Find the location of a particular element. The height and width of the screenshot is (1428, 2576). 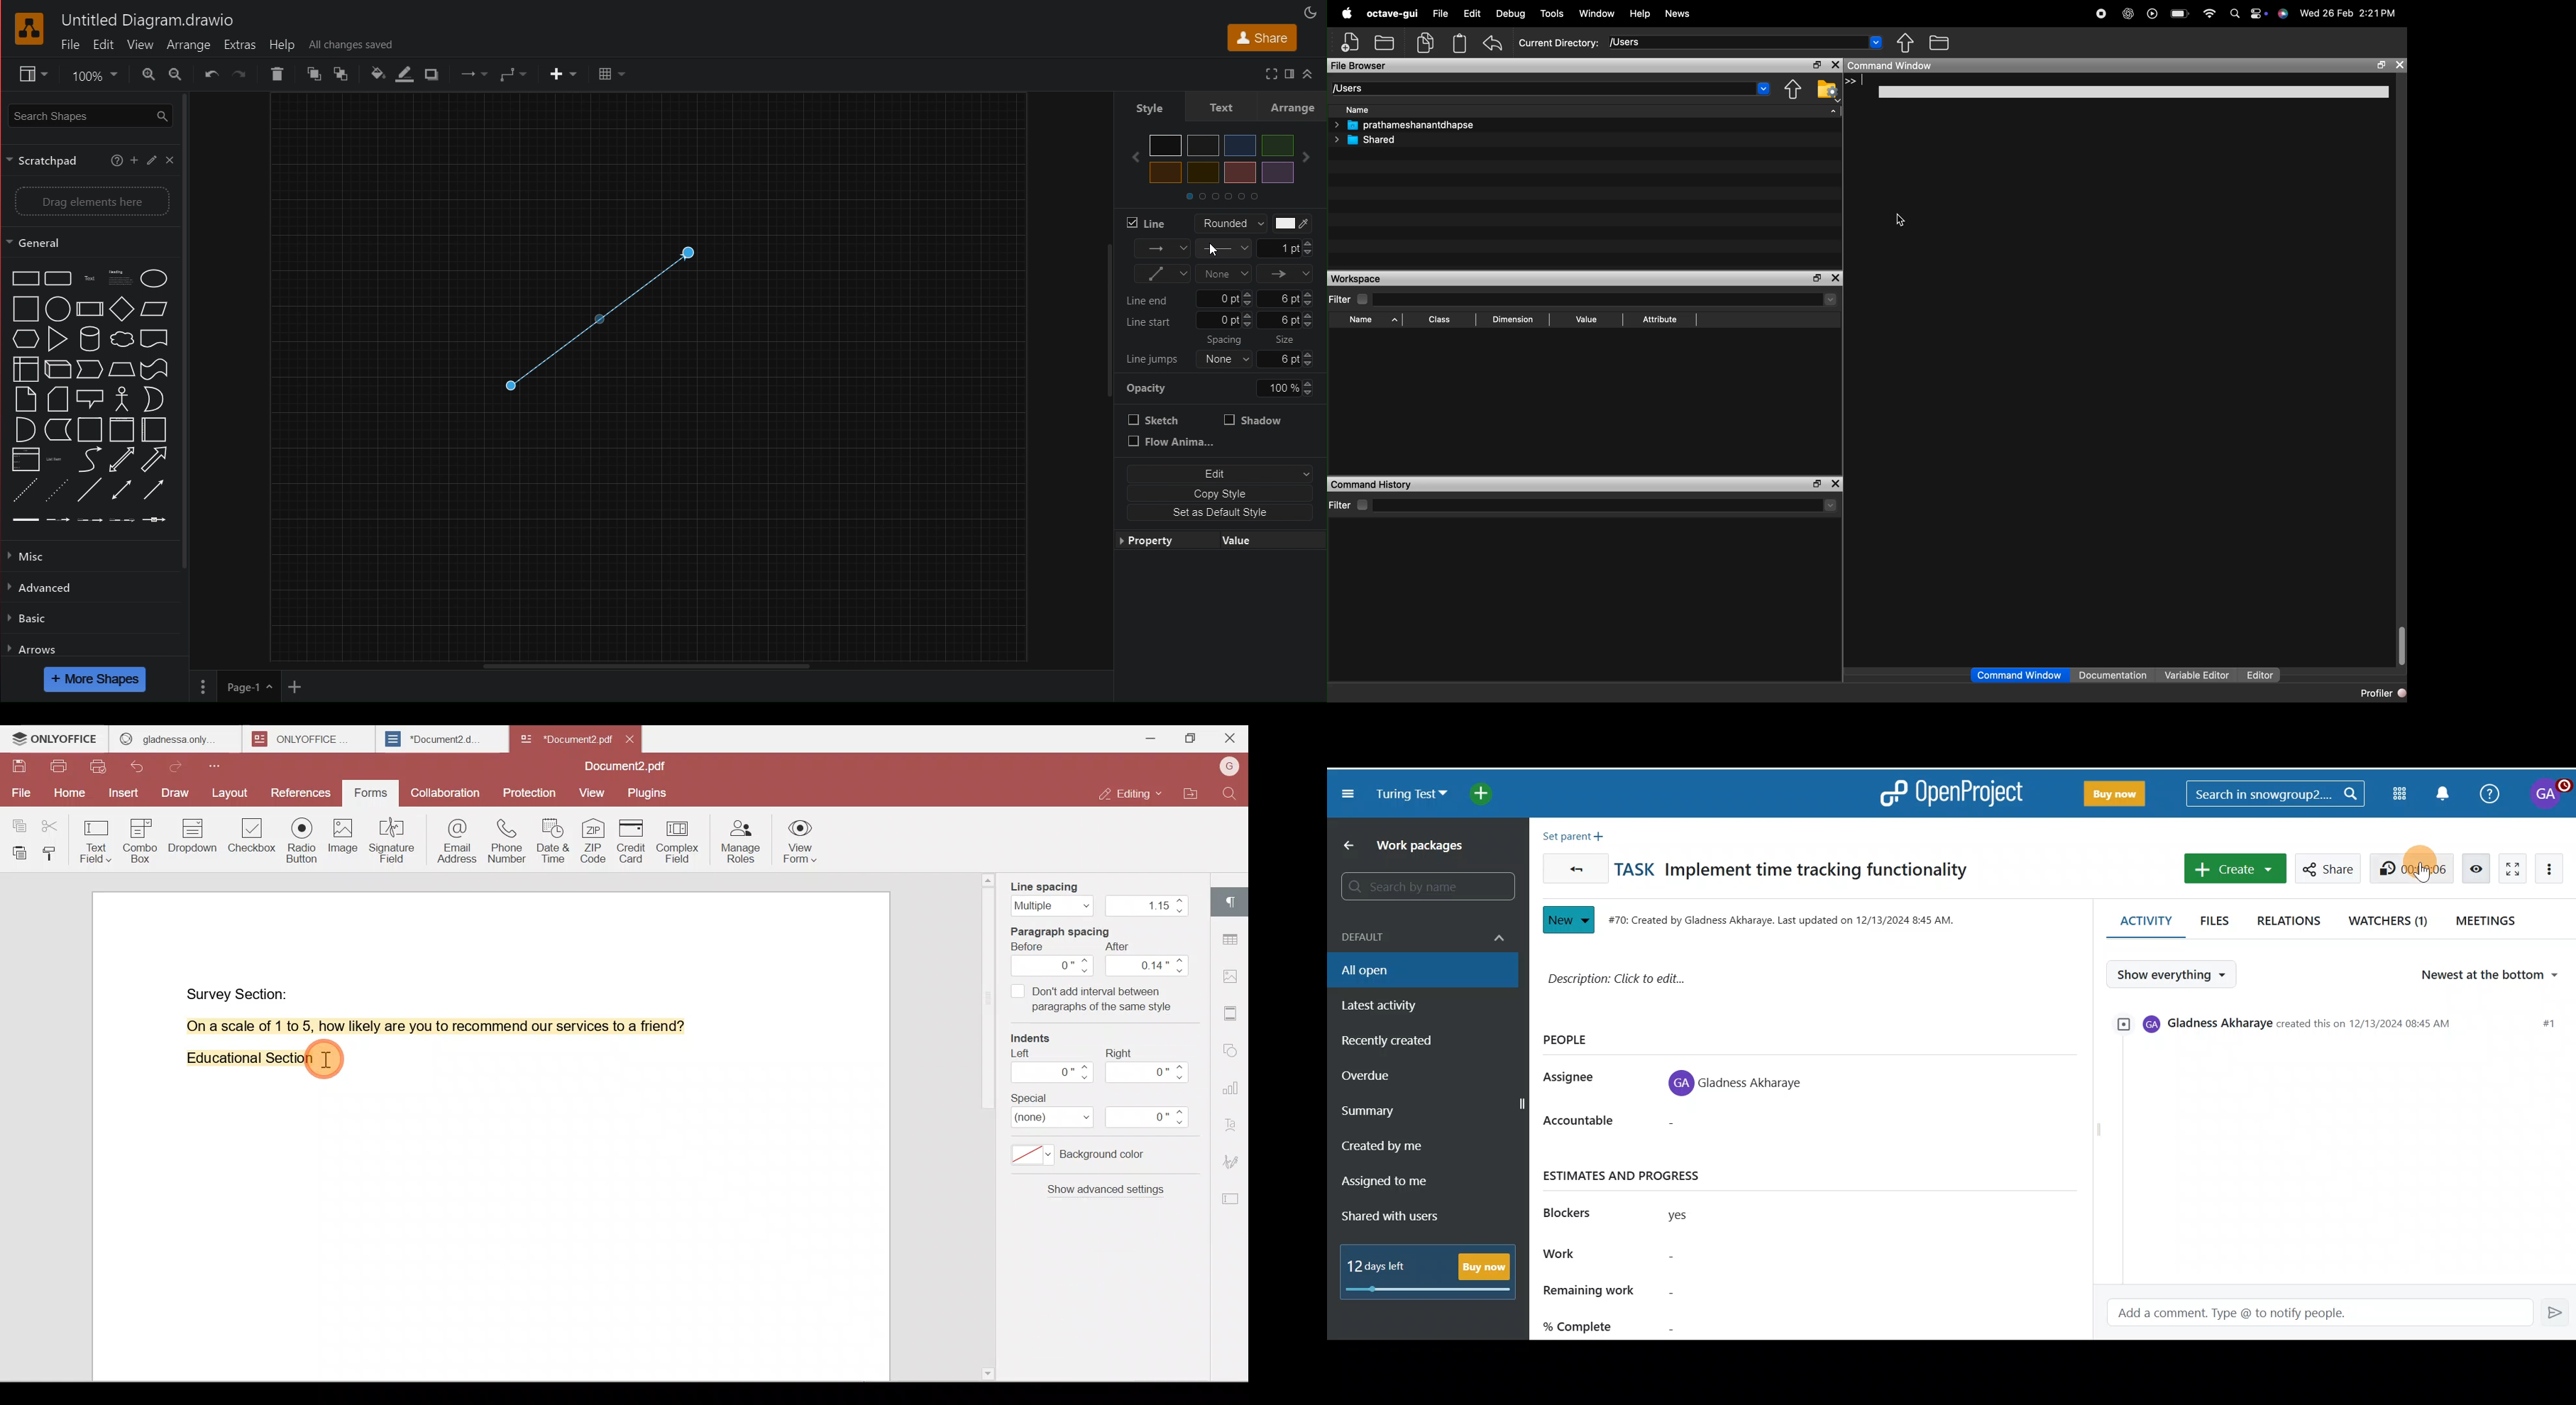

Gladness Akharaye is located at coordinates (1742, 1079).